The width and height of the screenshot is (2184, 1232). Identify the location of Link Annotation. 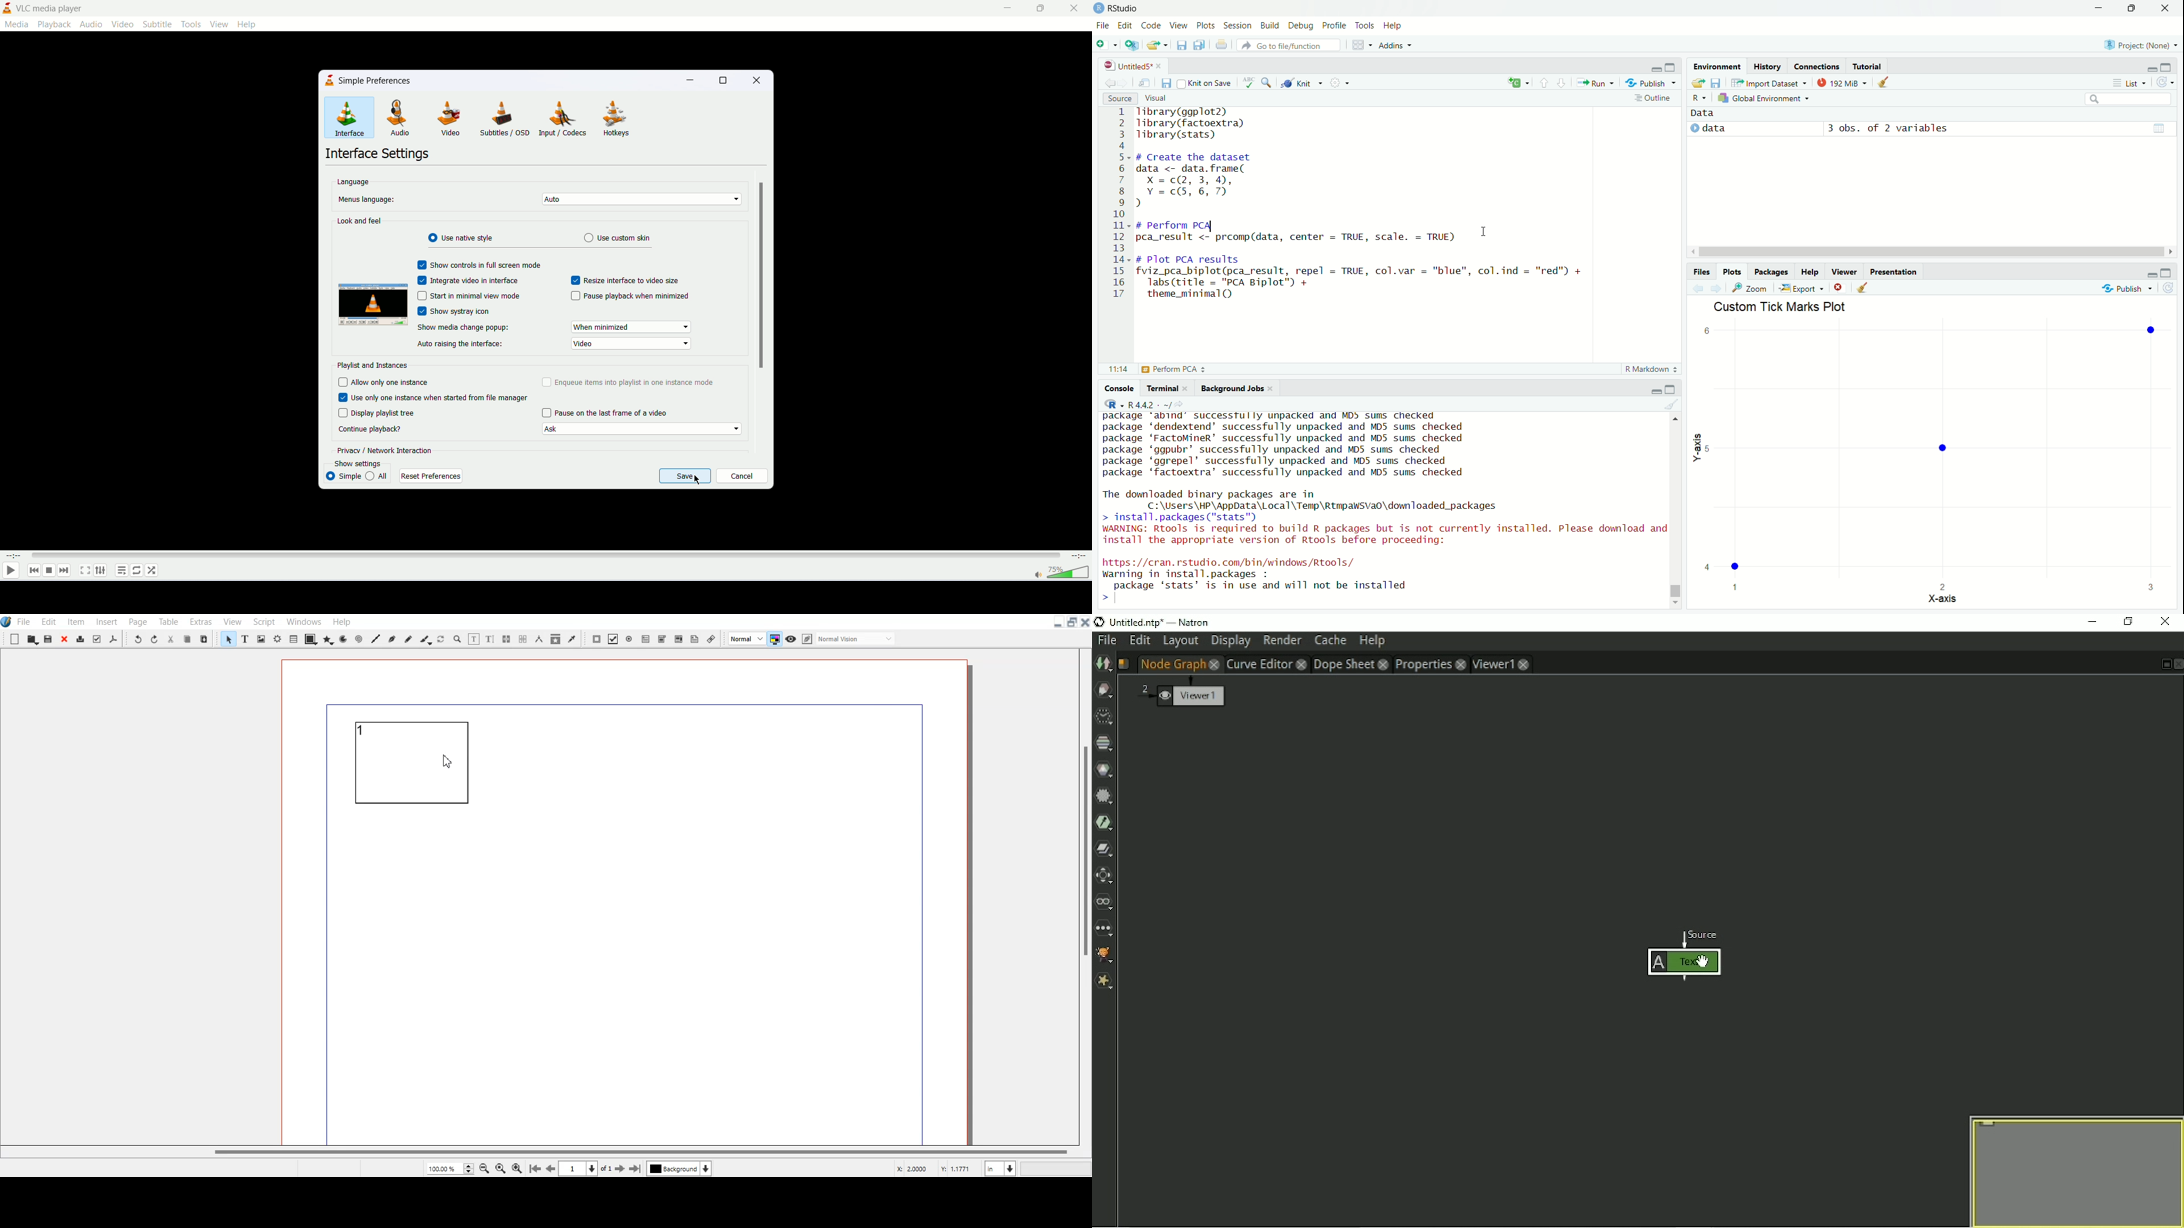
(711, 638).